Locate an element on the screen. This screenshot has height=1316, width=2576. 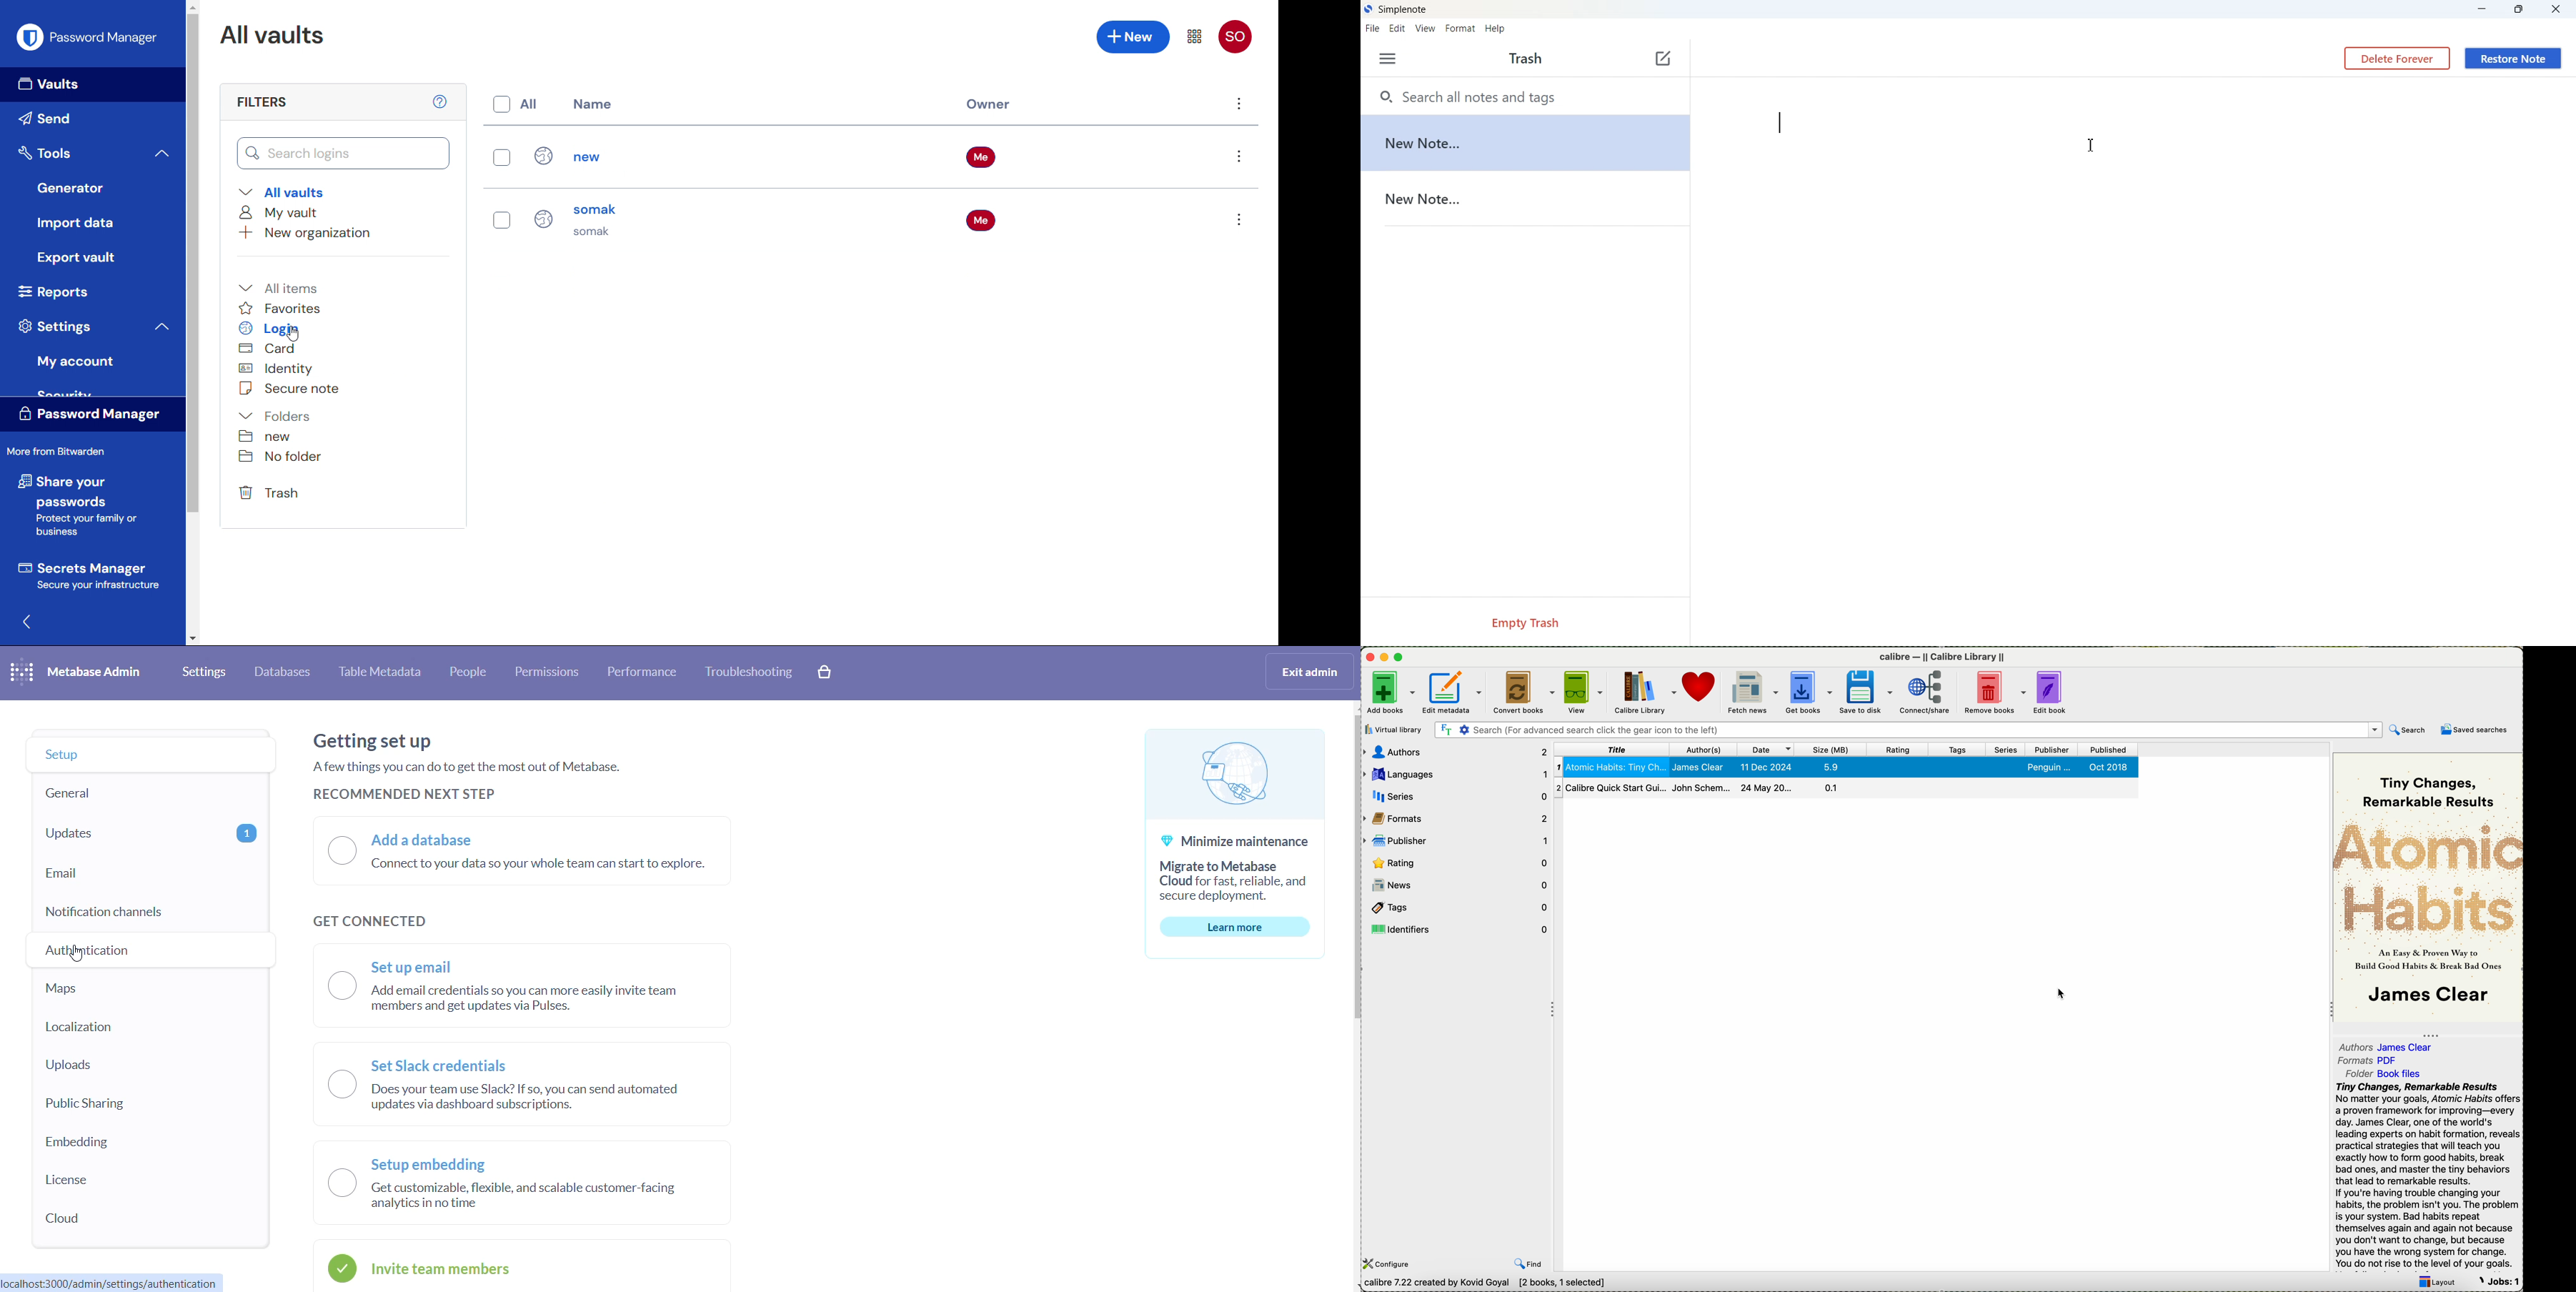
add boks is located at coordinates (1391, 693).